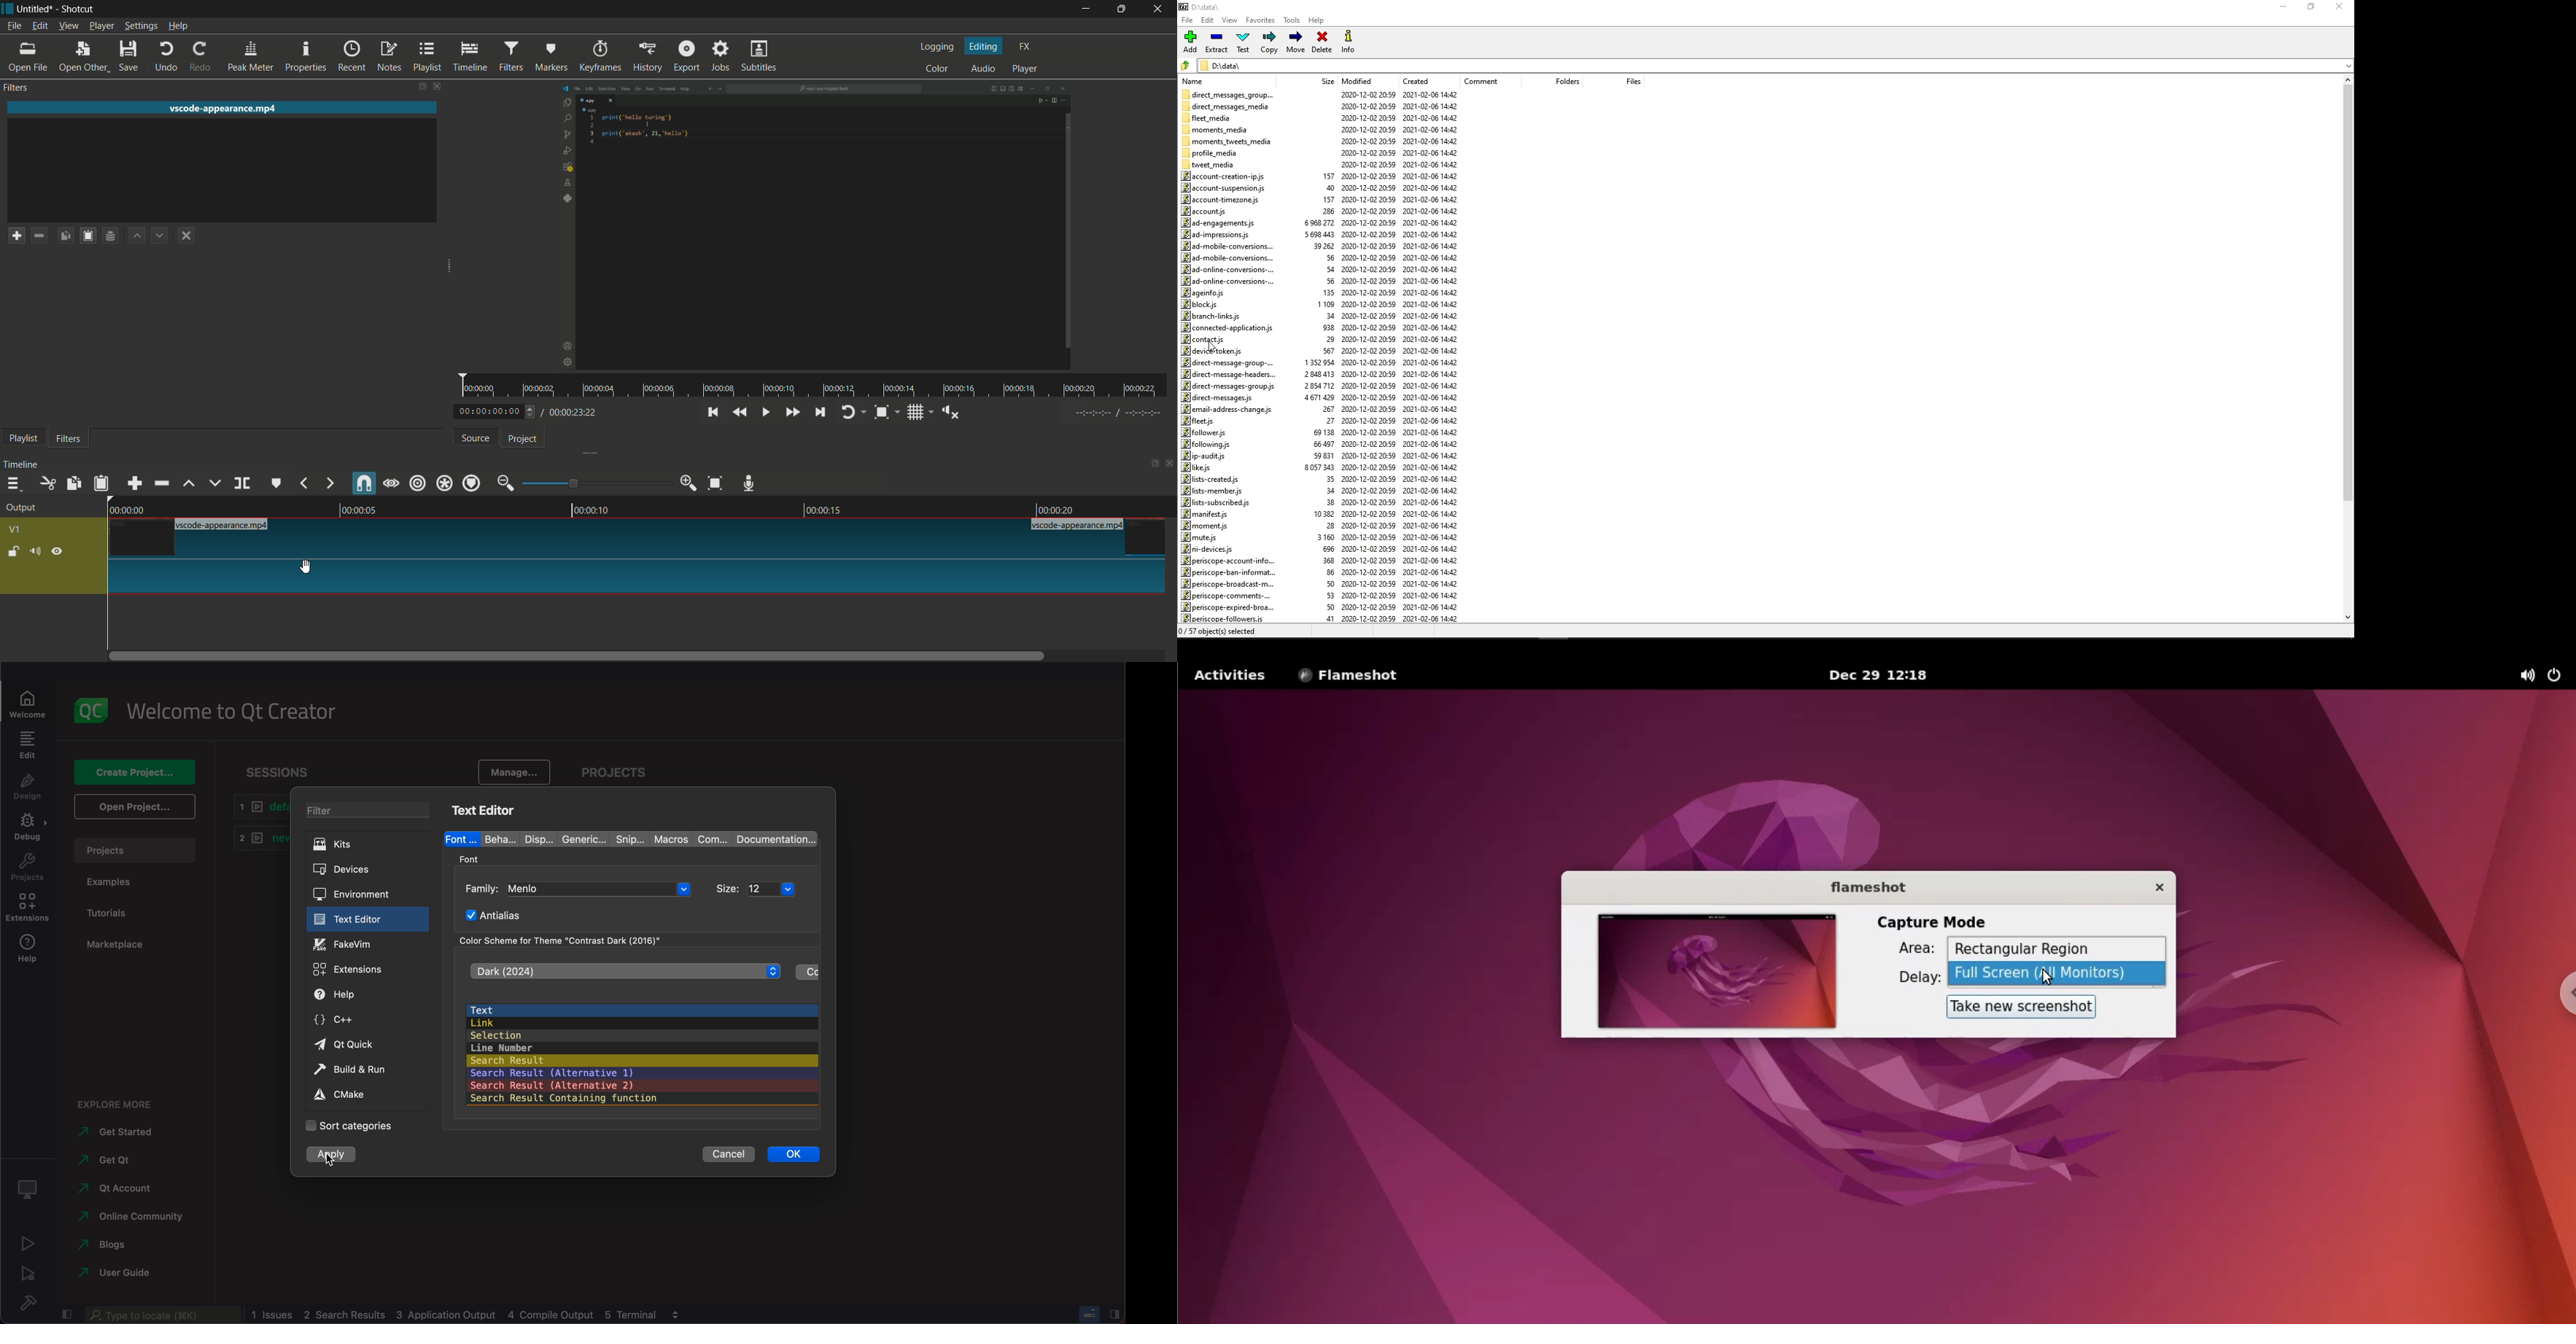 The image size is (2576, 1344). What do you see at coordinates (30, 699) in the screenshot?
I see `welcome` at bounding box center [30, 699].